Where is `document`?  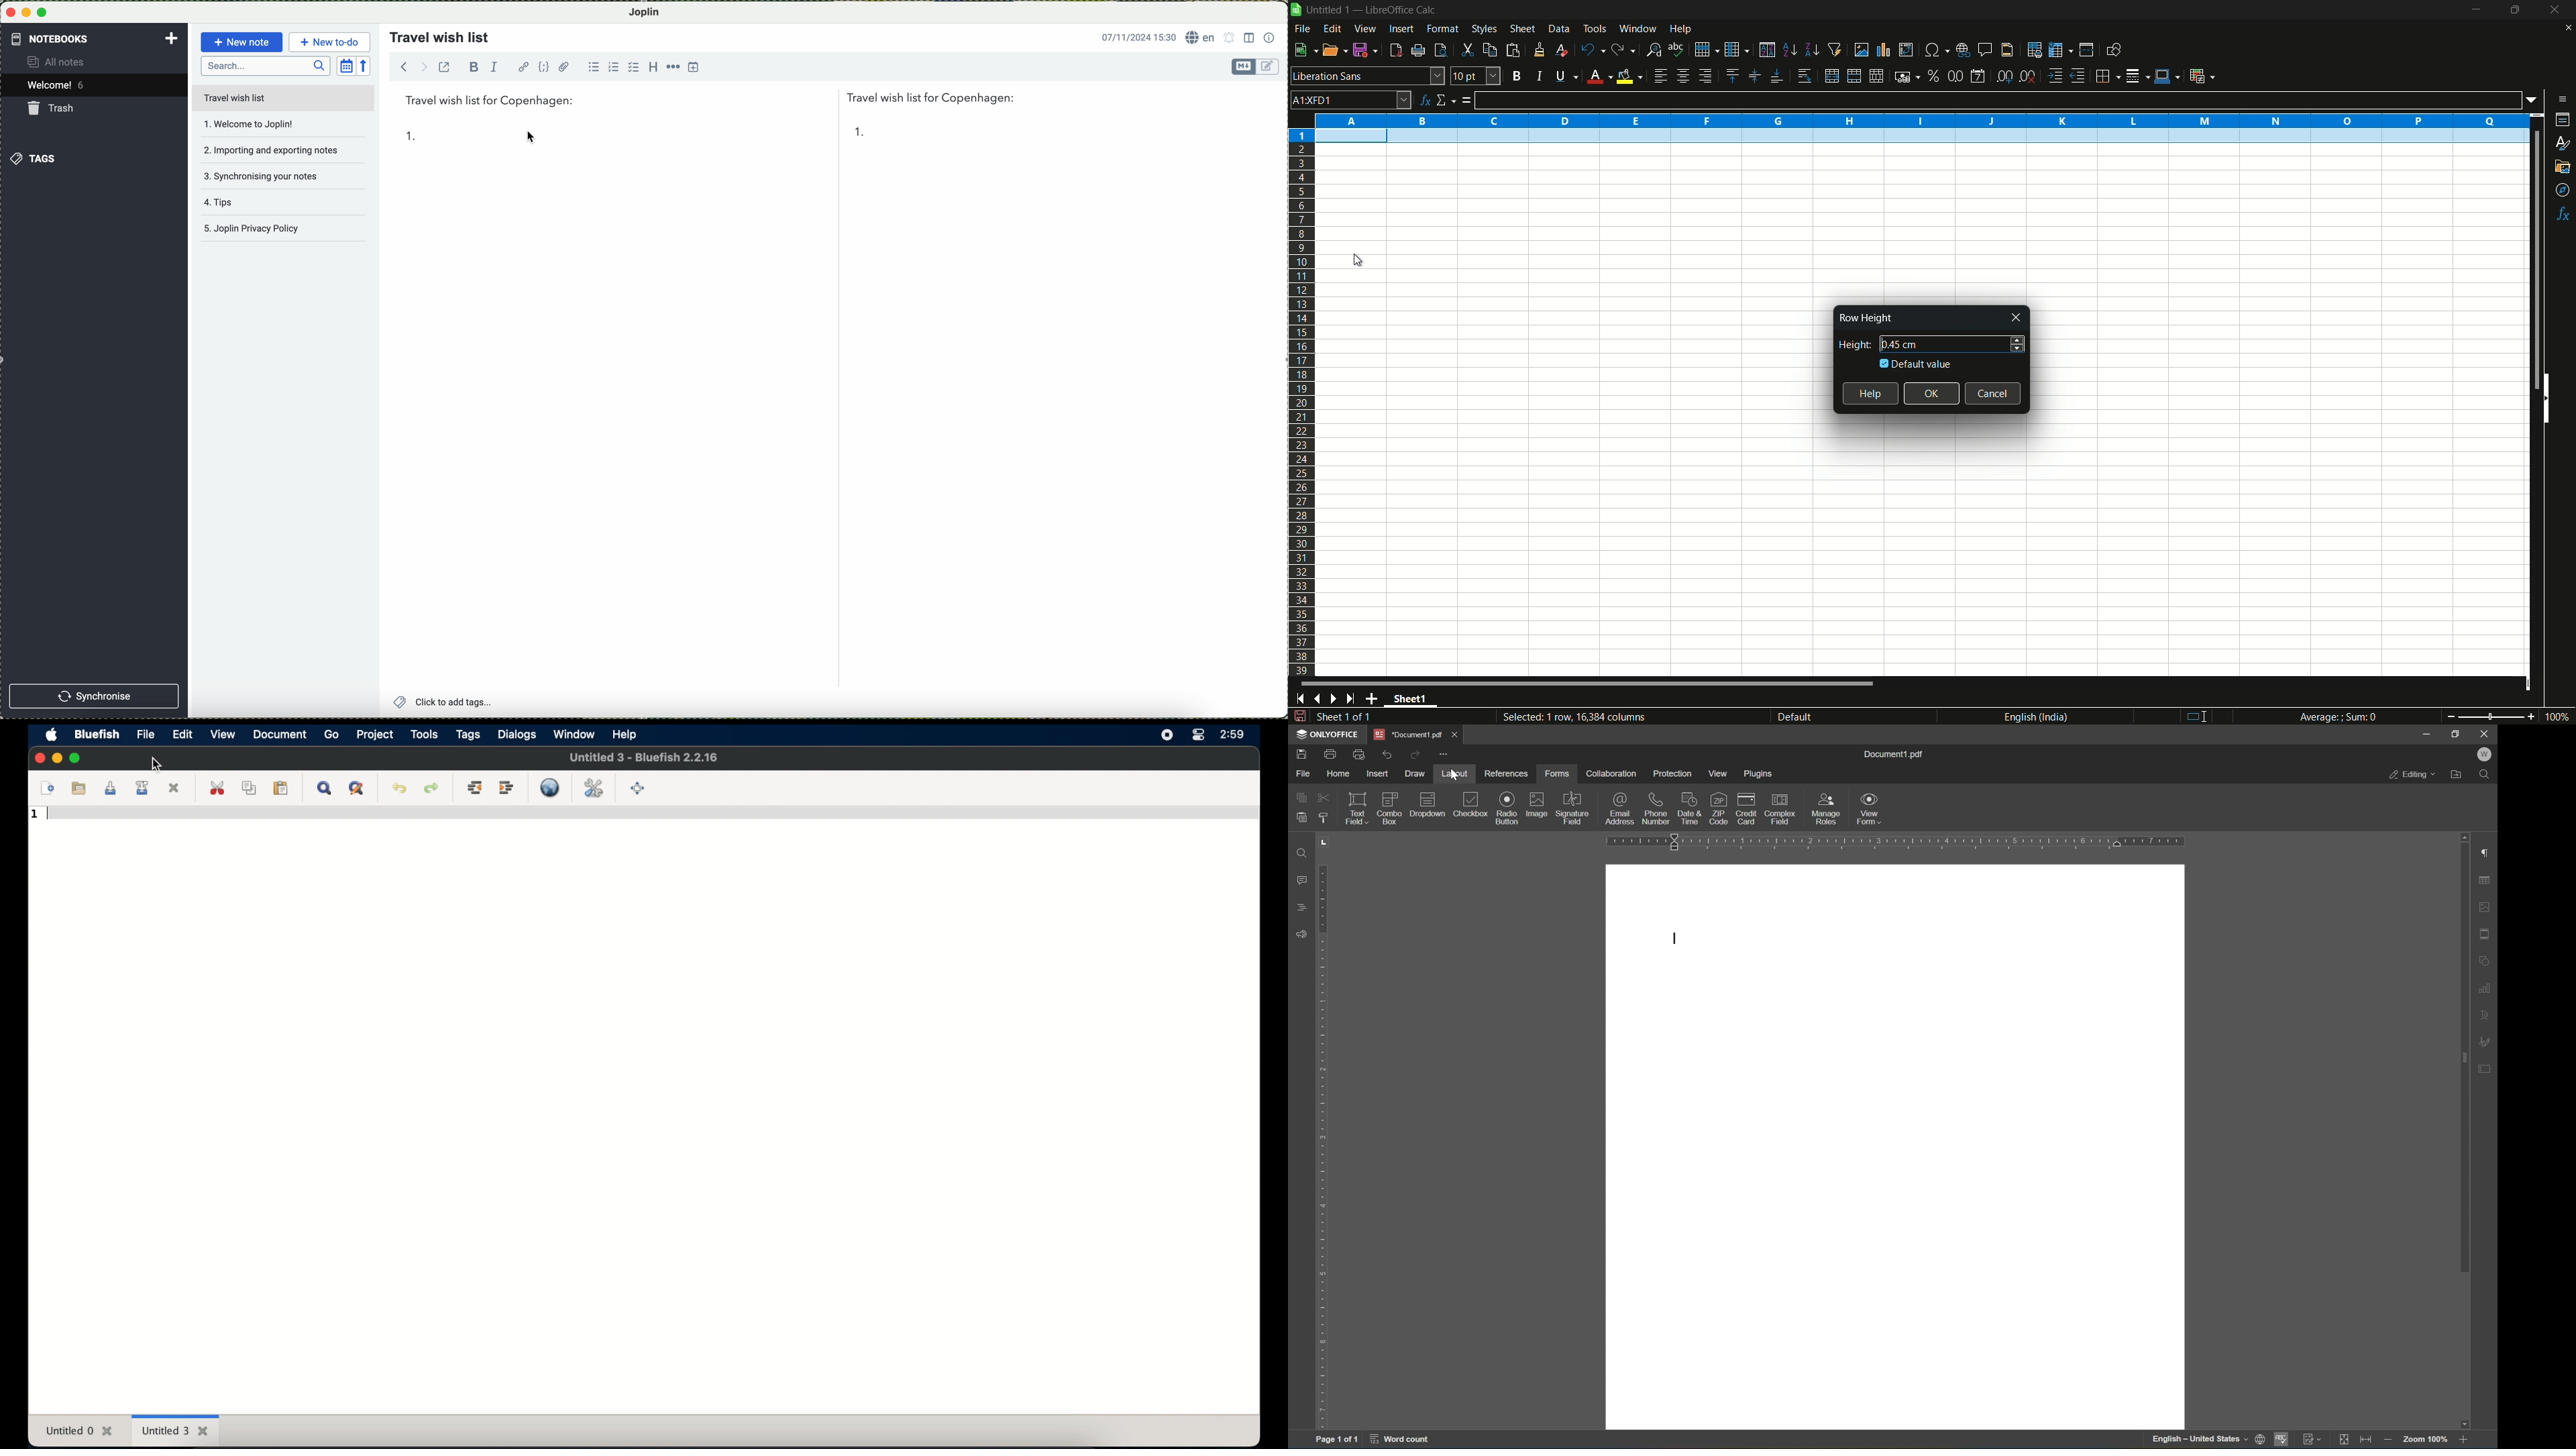 document is located at coordinates (279, 735).